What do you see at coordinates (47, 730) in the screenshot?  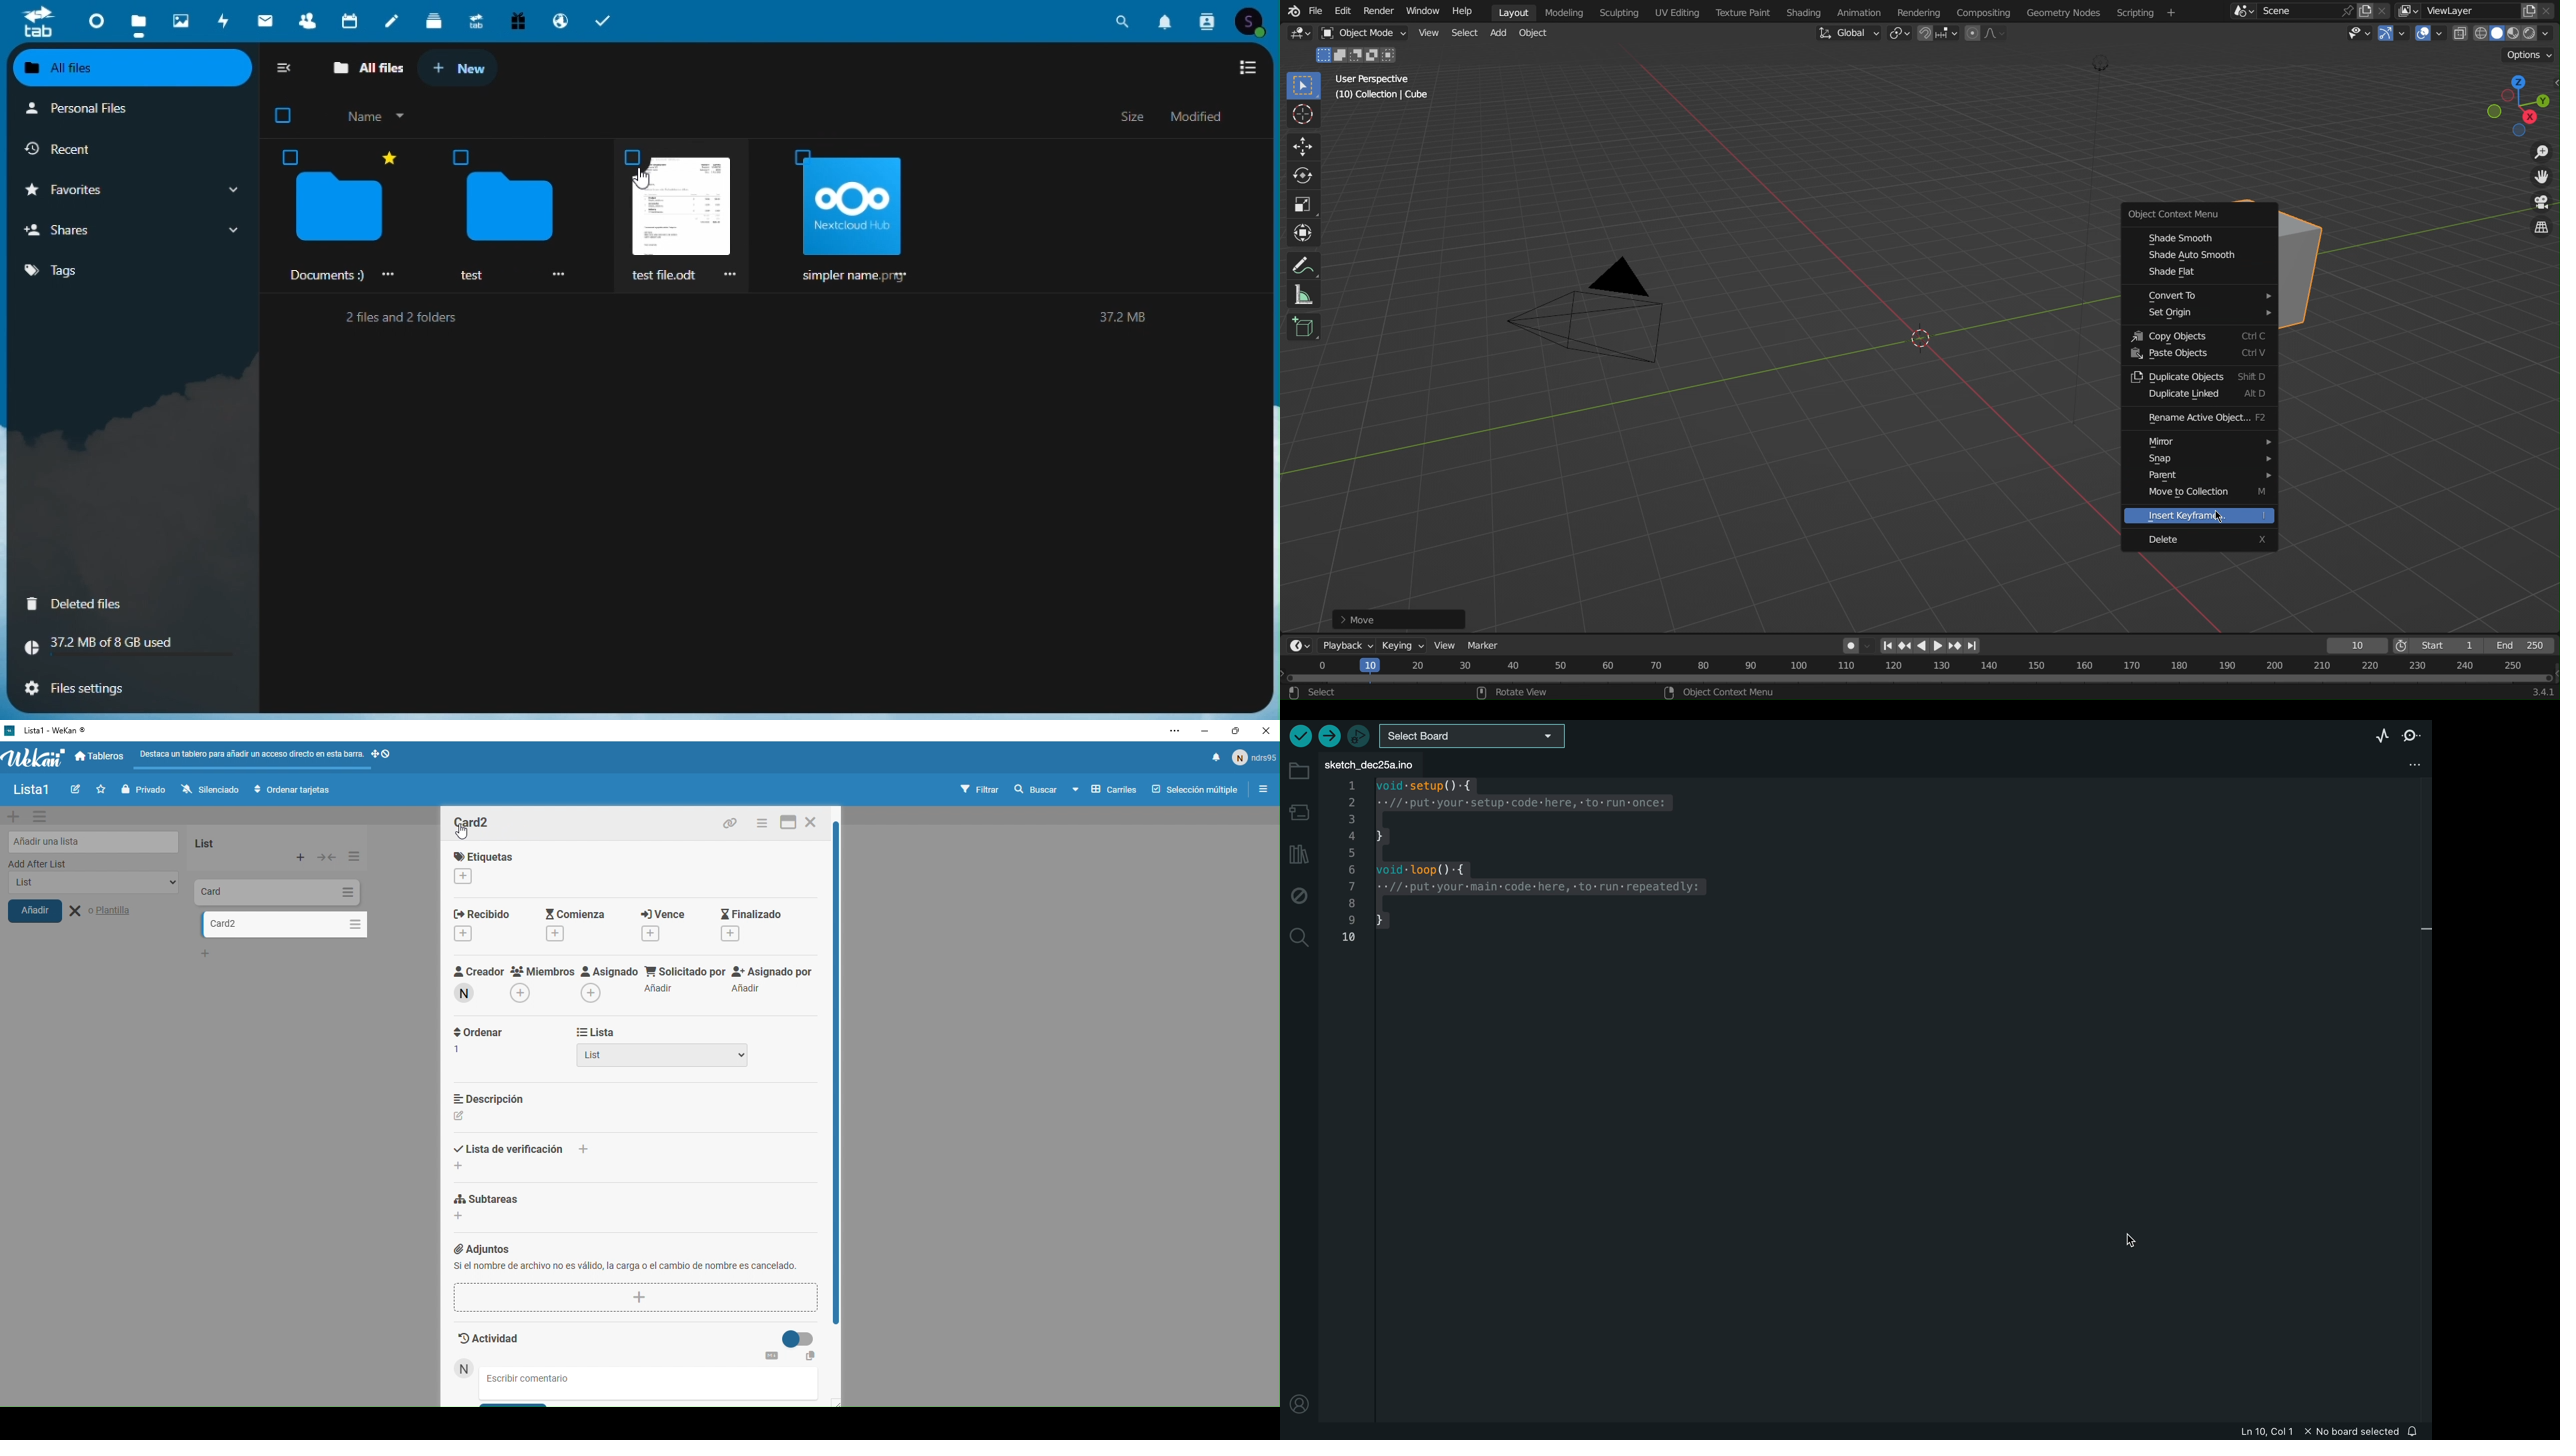 I see `WeKan` at bounding box center [47, 730].